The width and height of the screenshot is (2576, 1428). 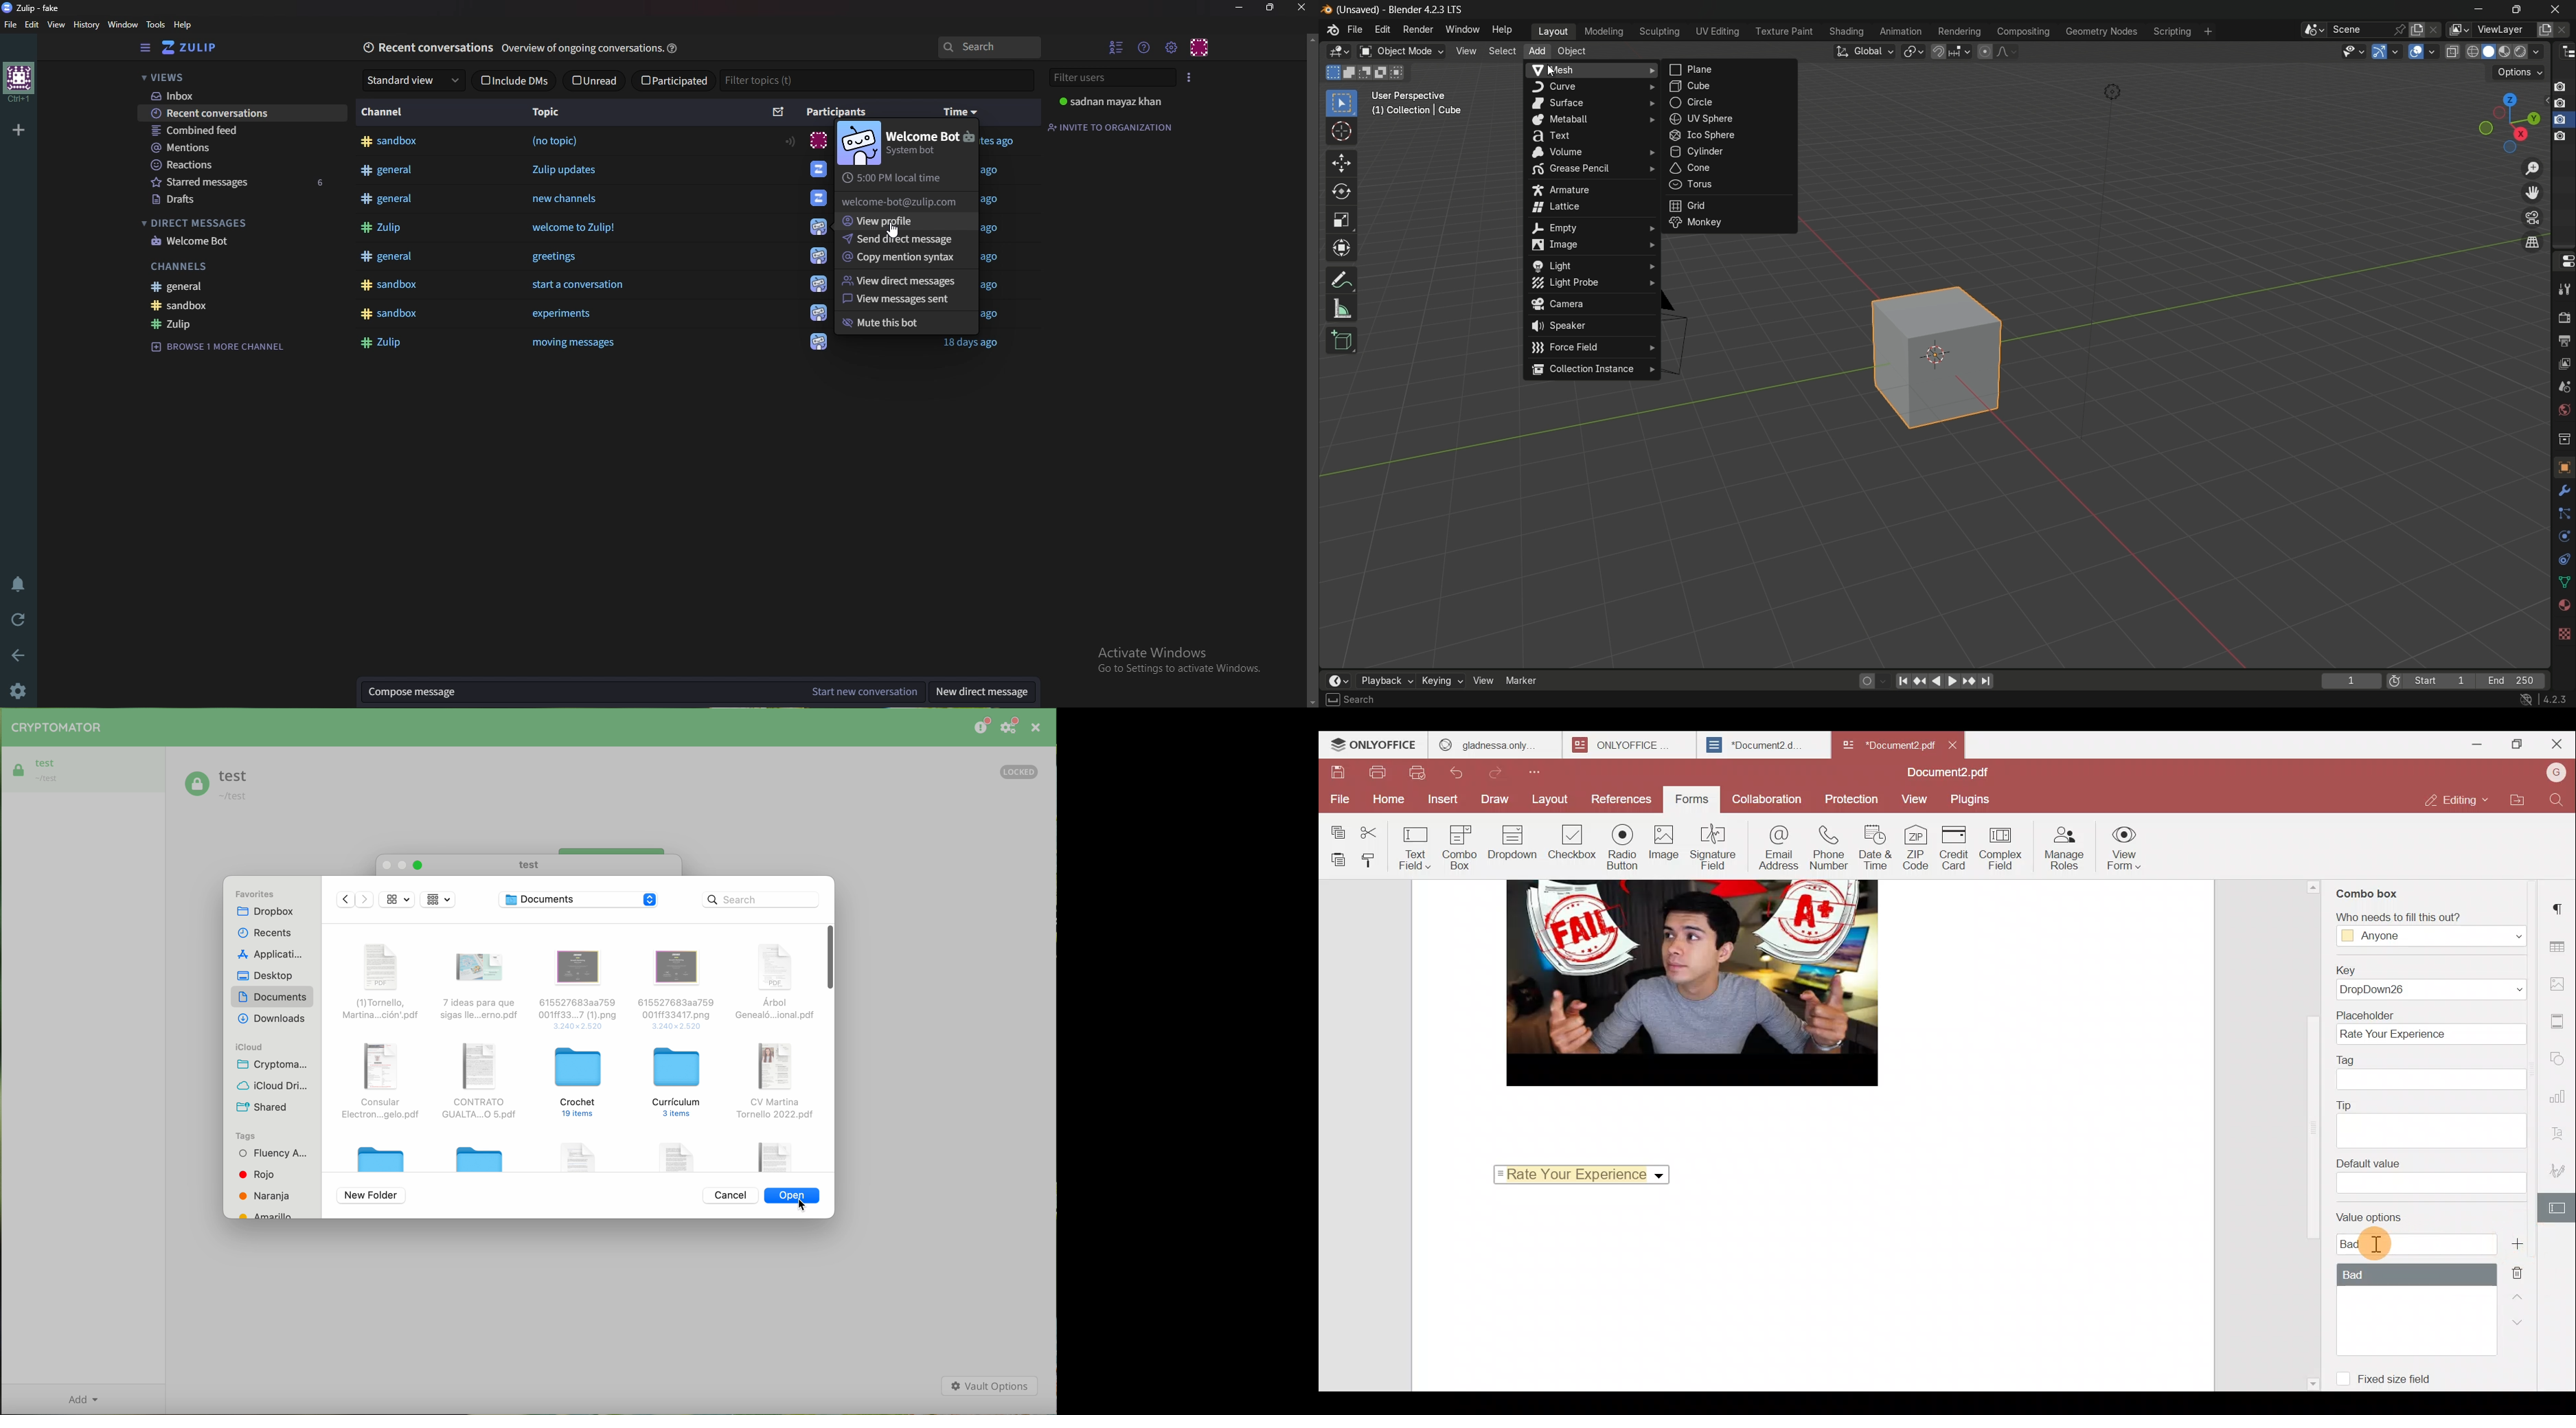 What do you see at coordinates (970, 344) in the screenshot?
I see `18 days ago` at bounding box center [970, 344].